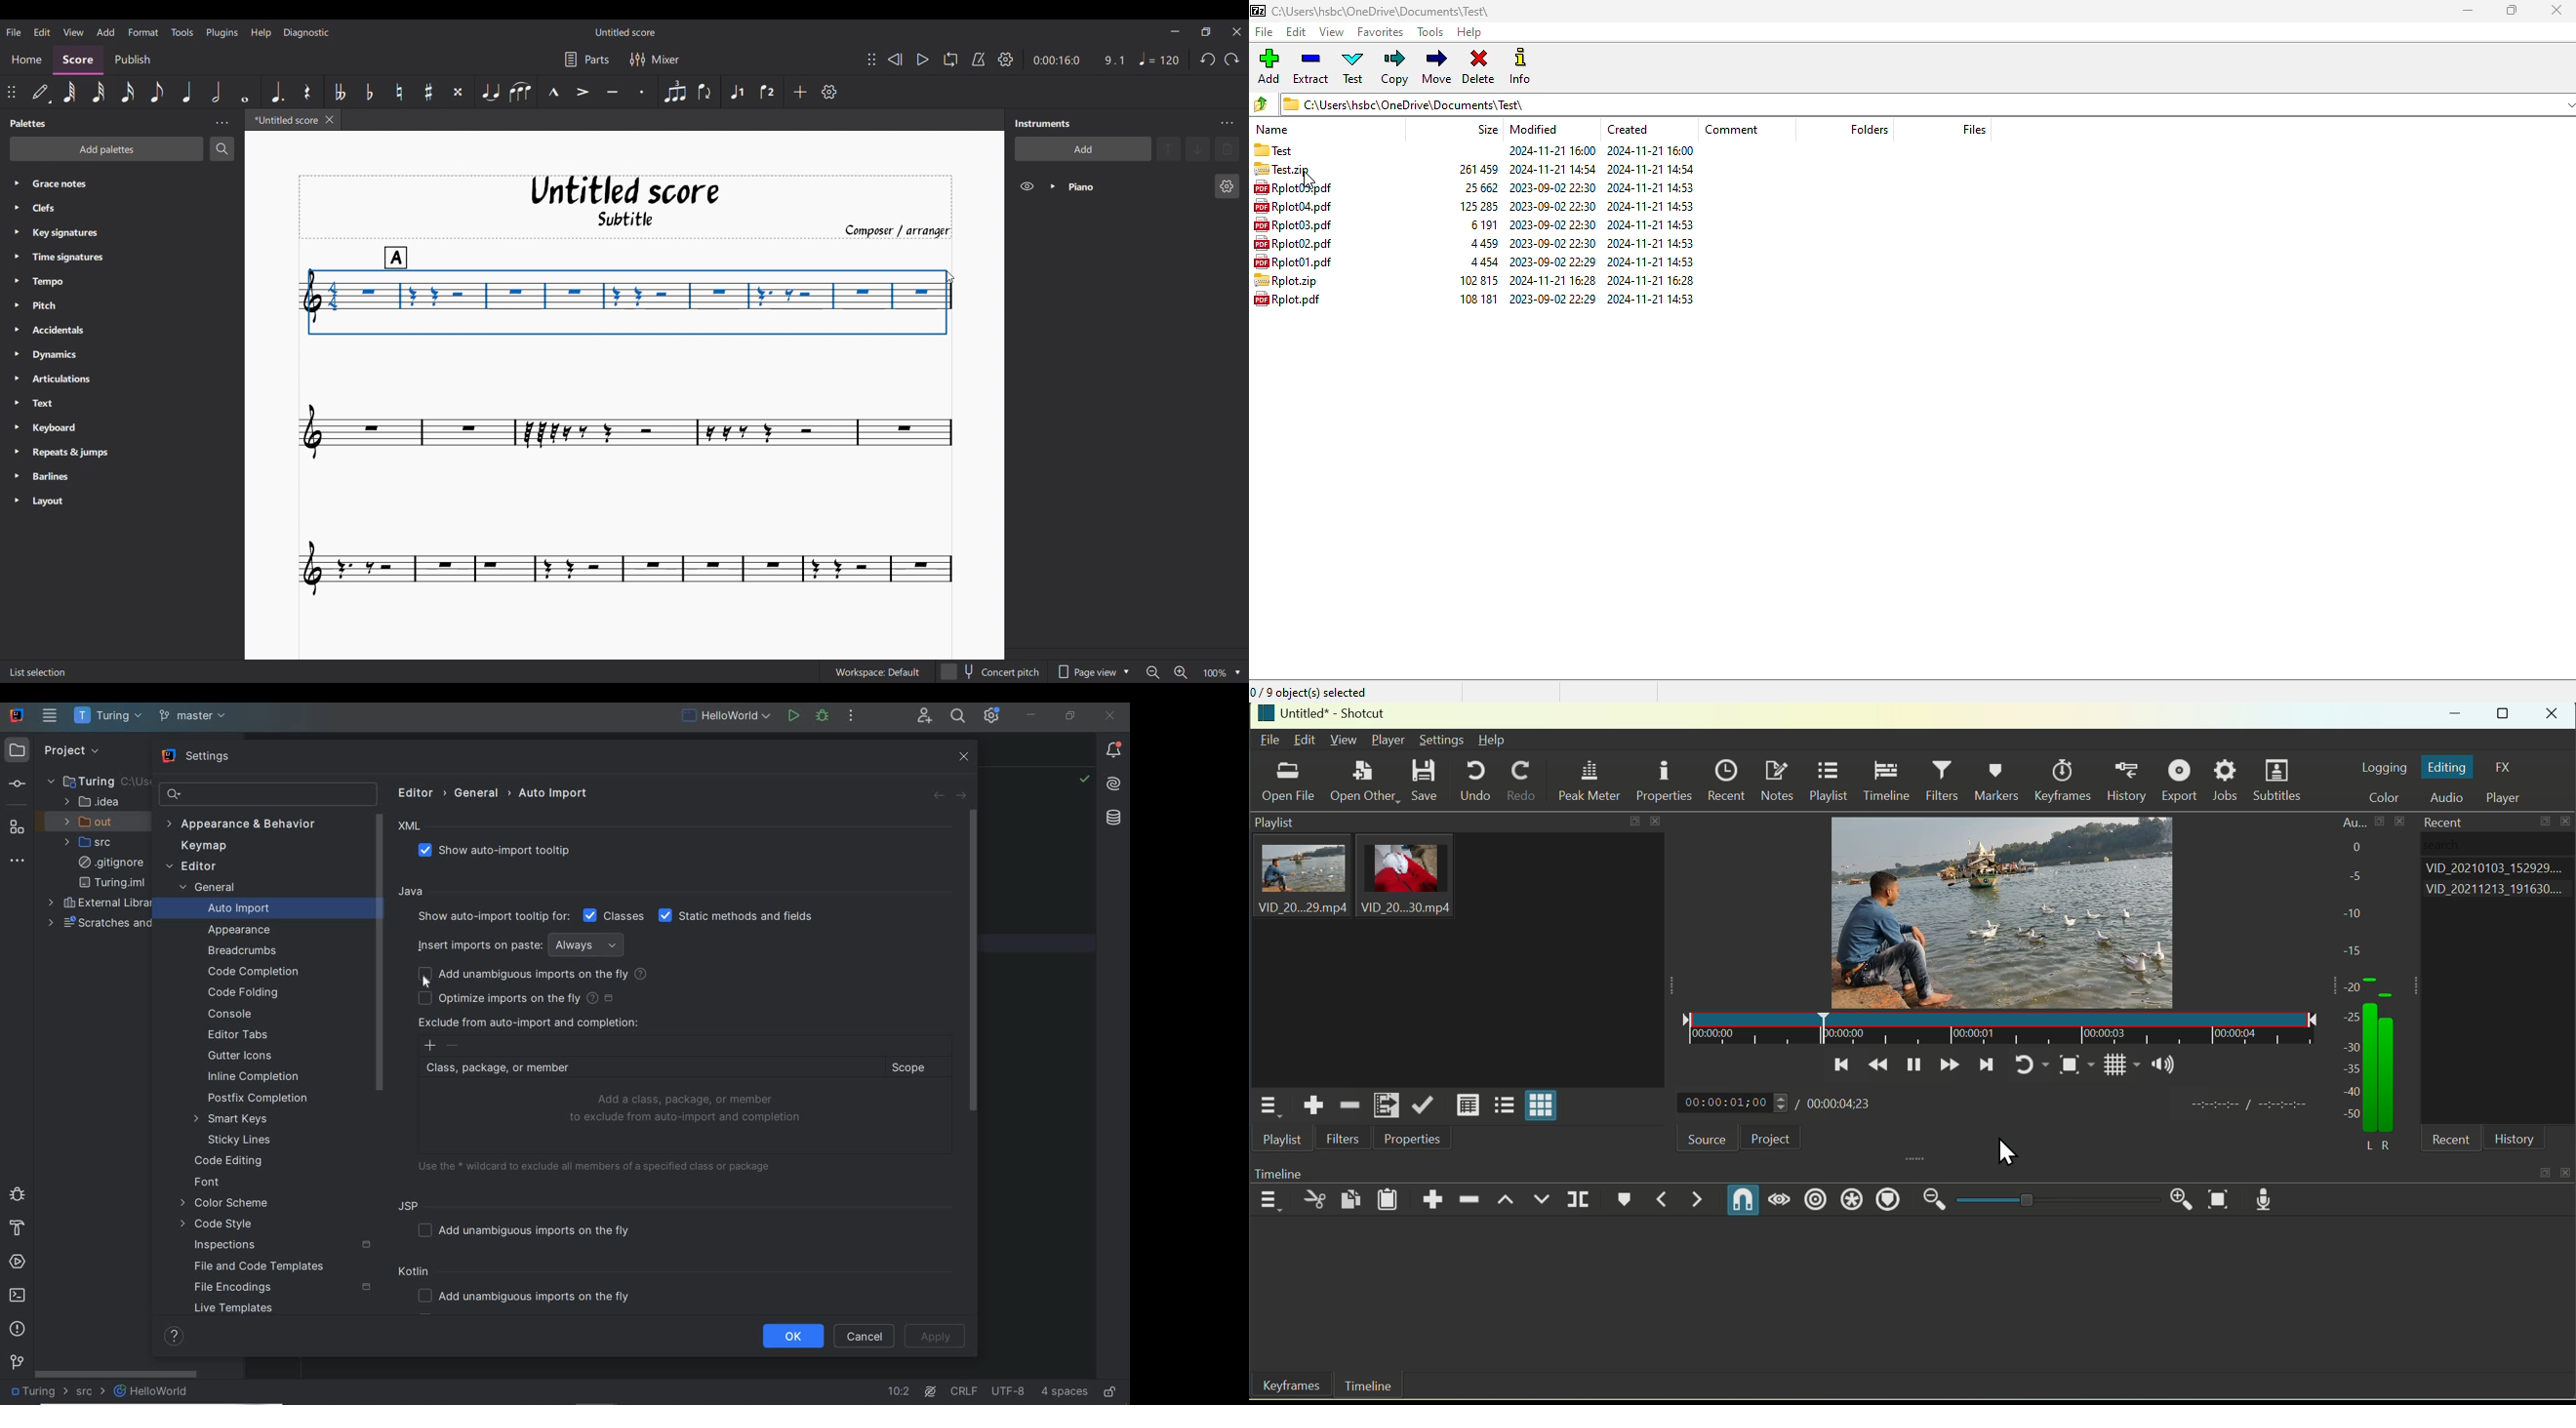 The width and height of the screenshot is (2576, 1428). What do you see at coordinates (2499, 891) in the screenshot?
I see `Videos list` at bounding box center [2499, 891].